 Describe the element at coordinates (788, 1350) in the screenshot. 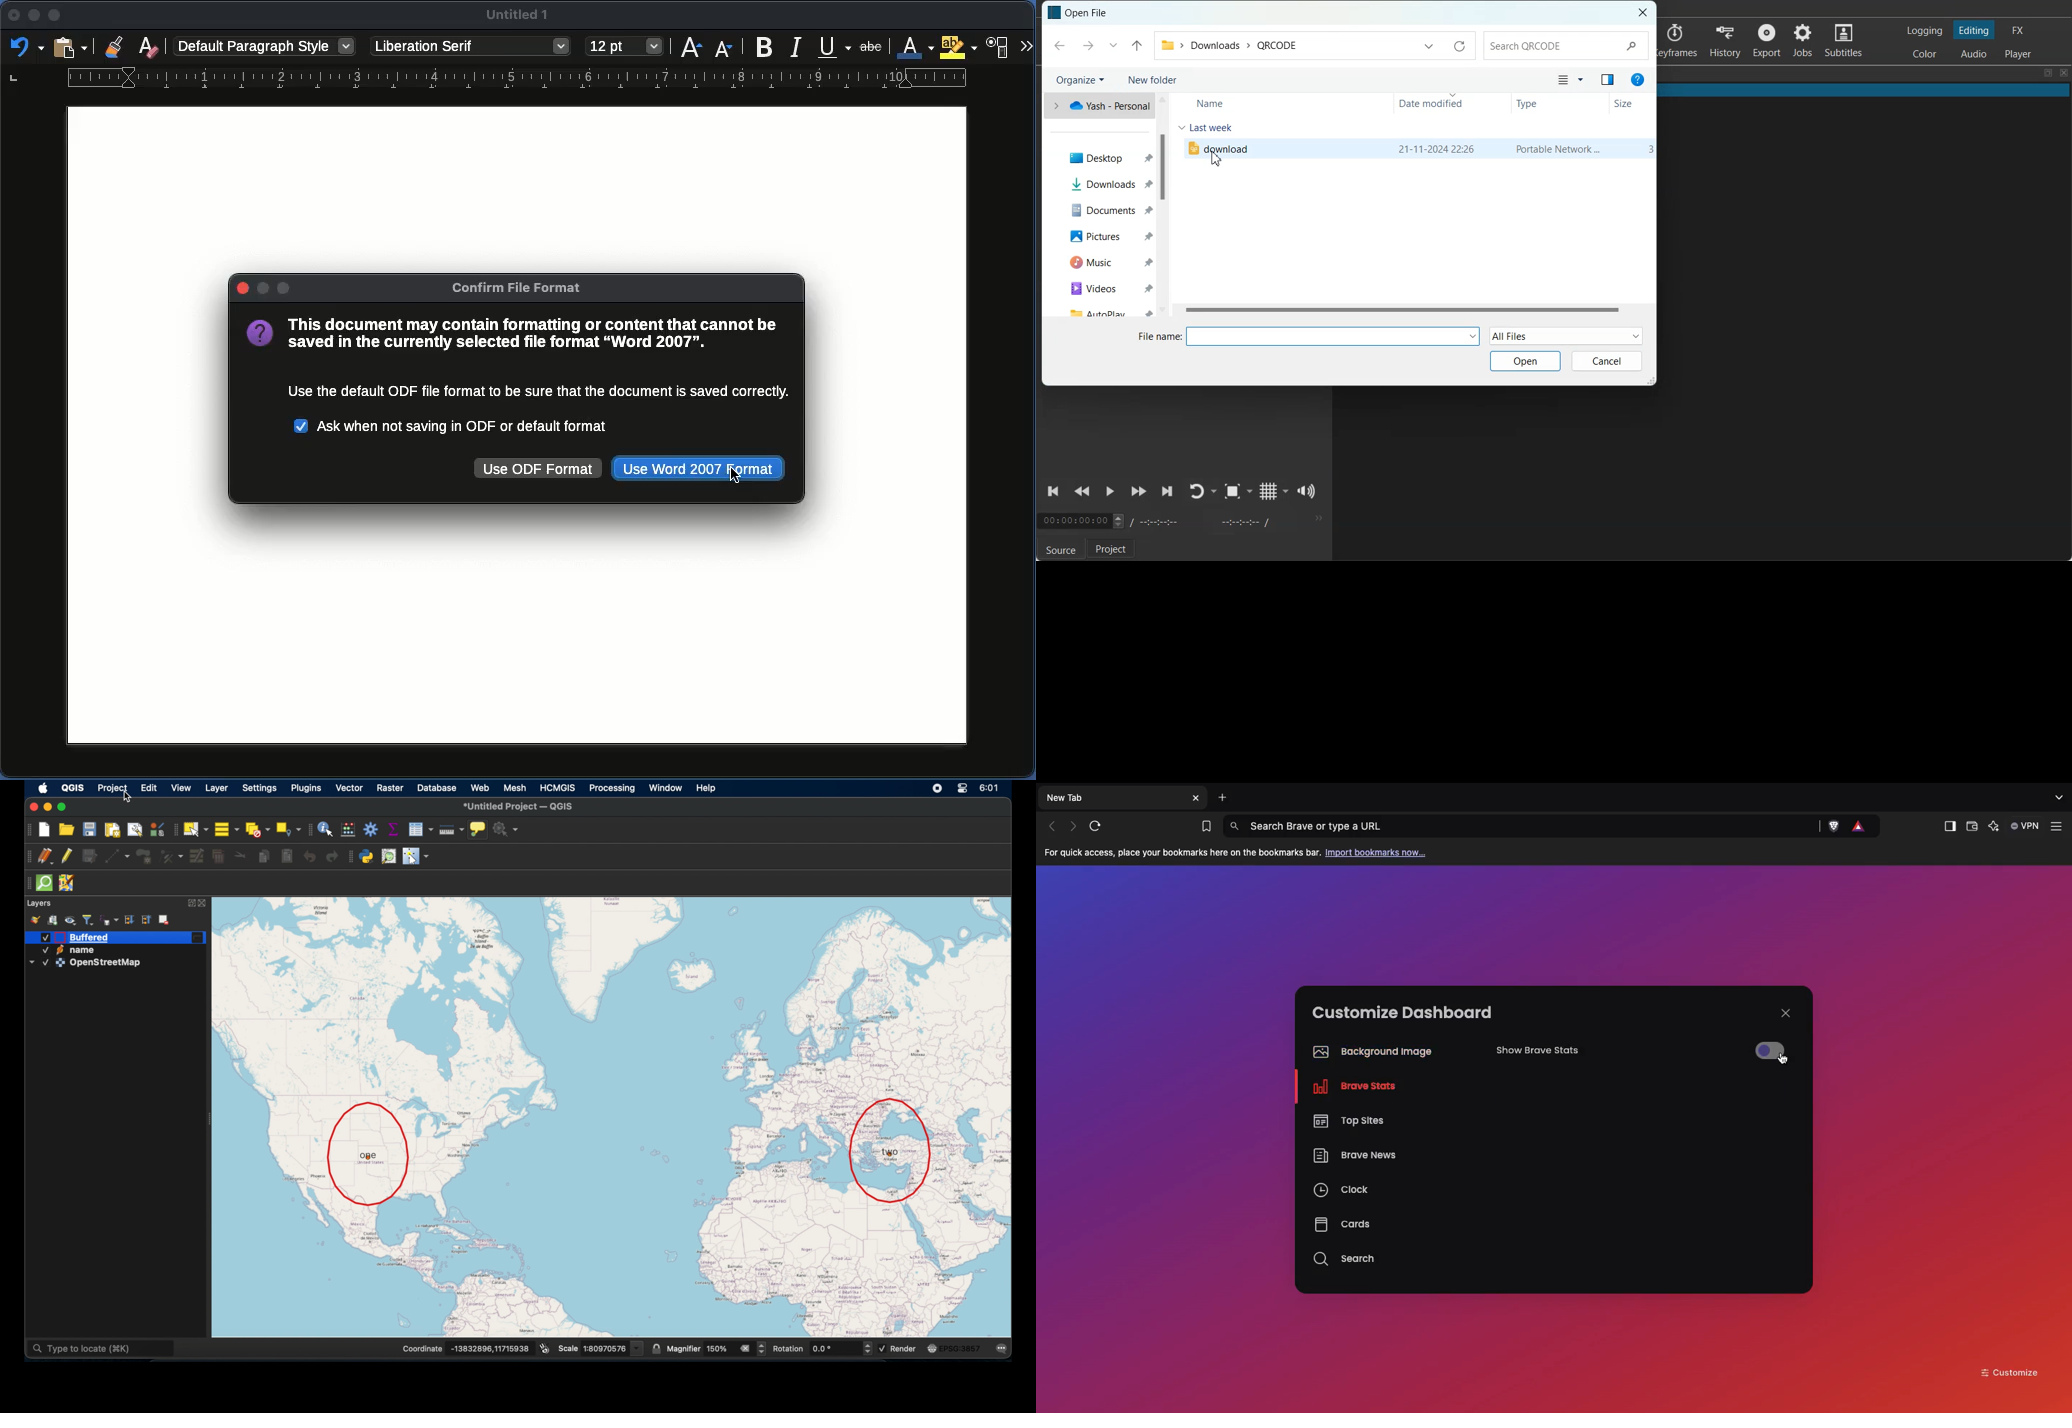

I see `rotation` at that location.